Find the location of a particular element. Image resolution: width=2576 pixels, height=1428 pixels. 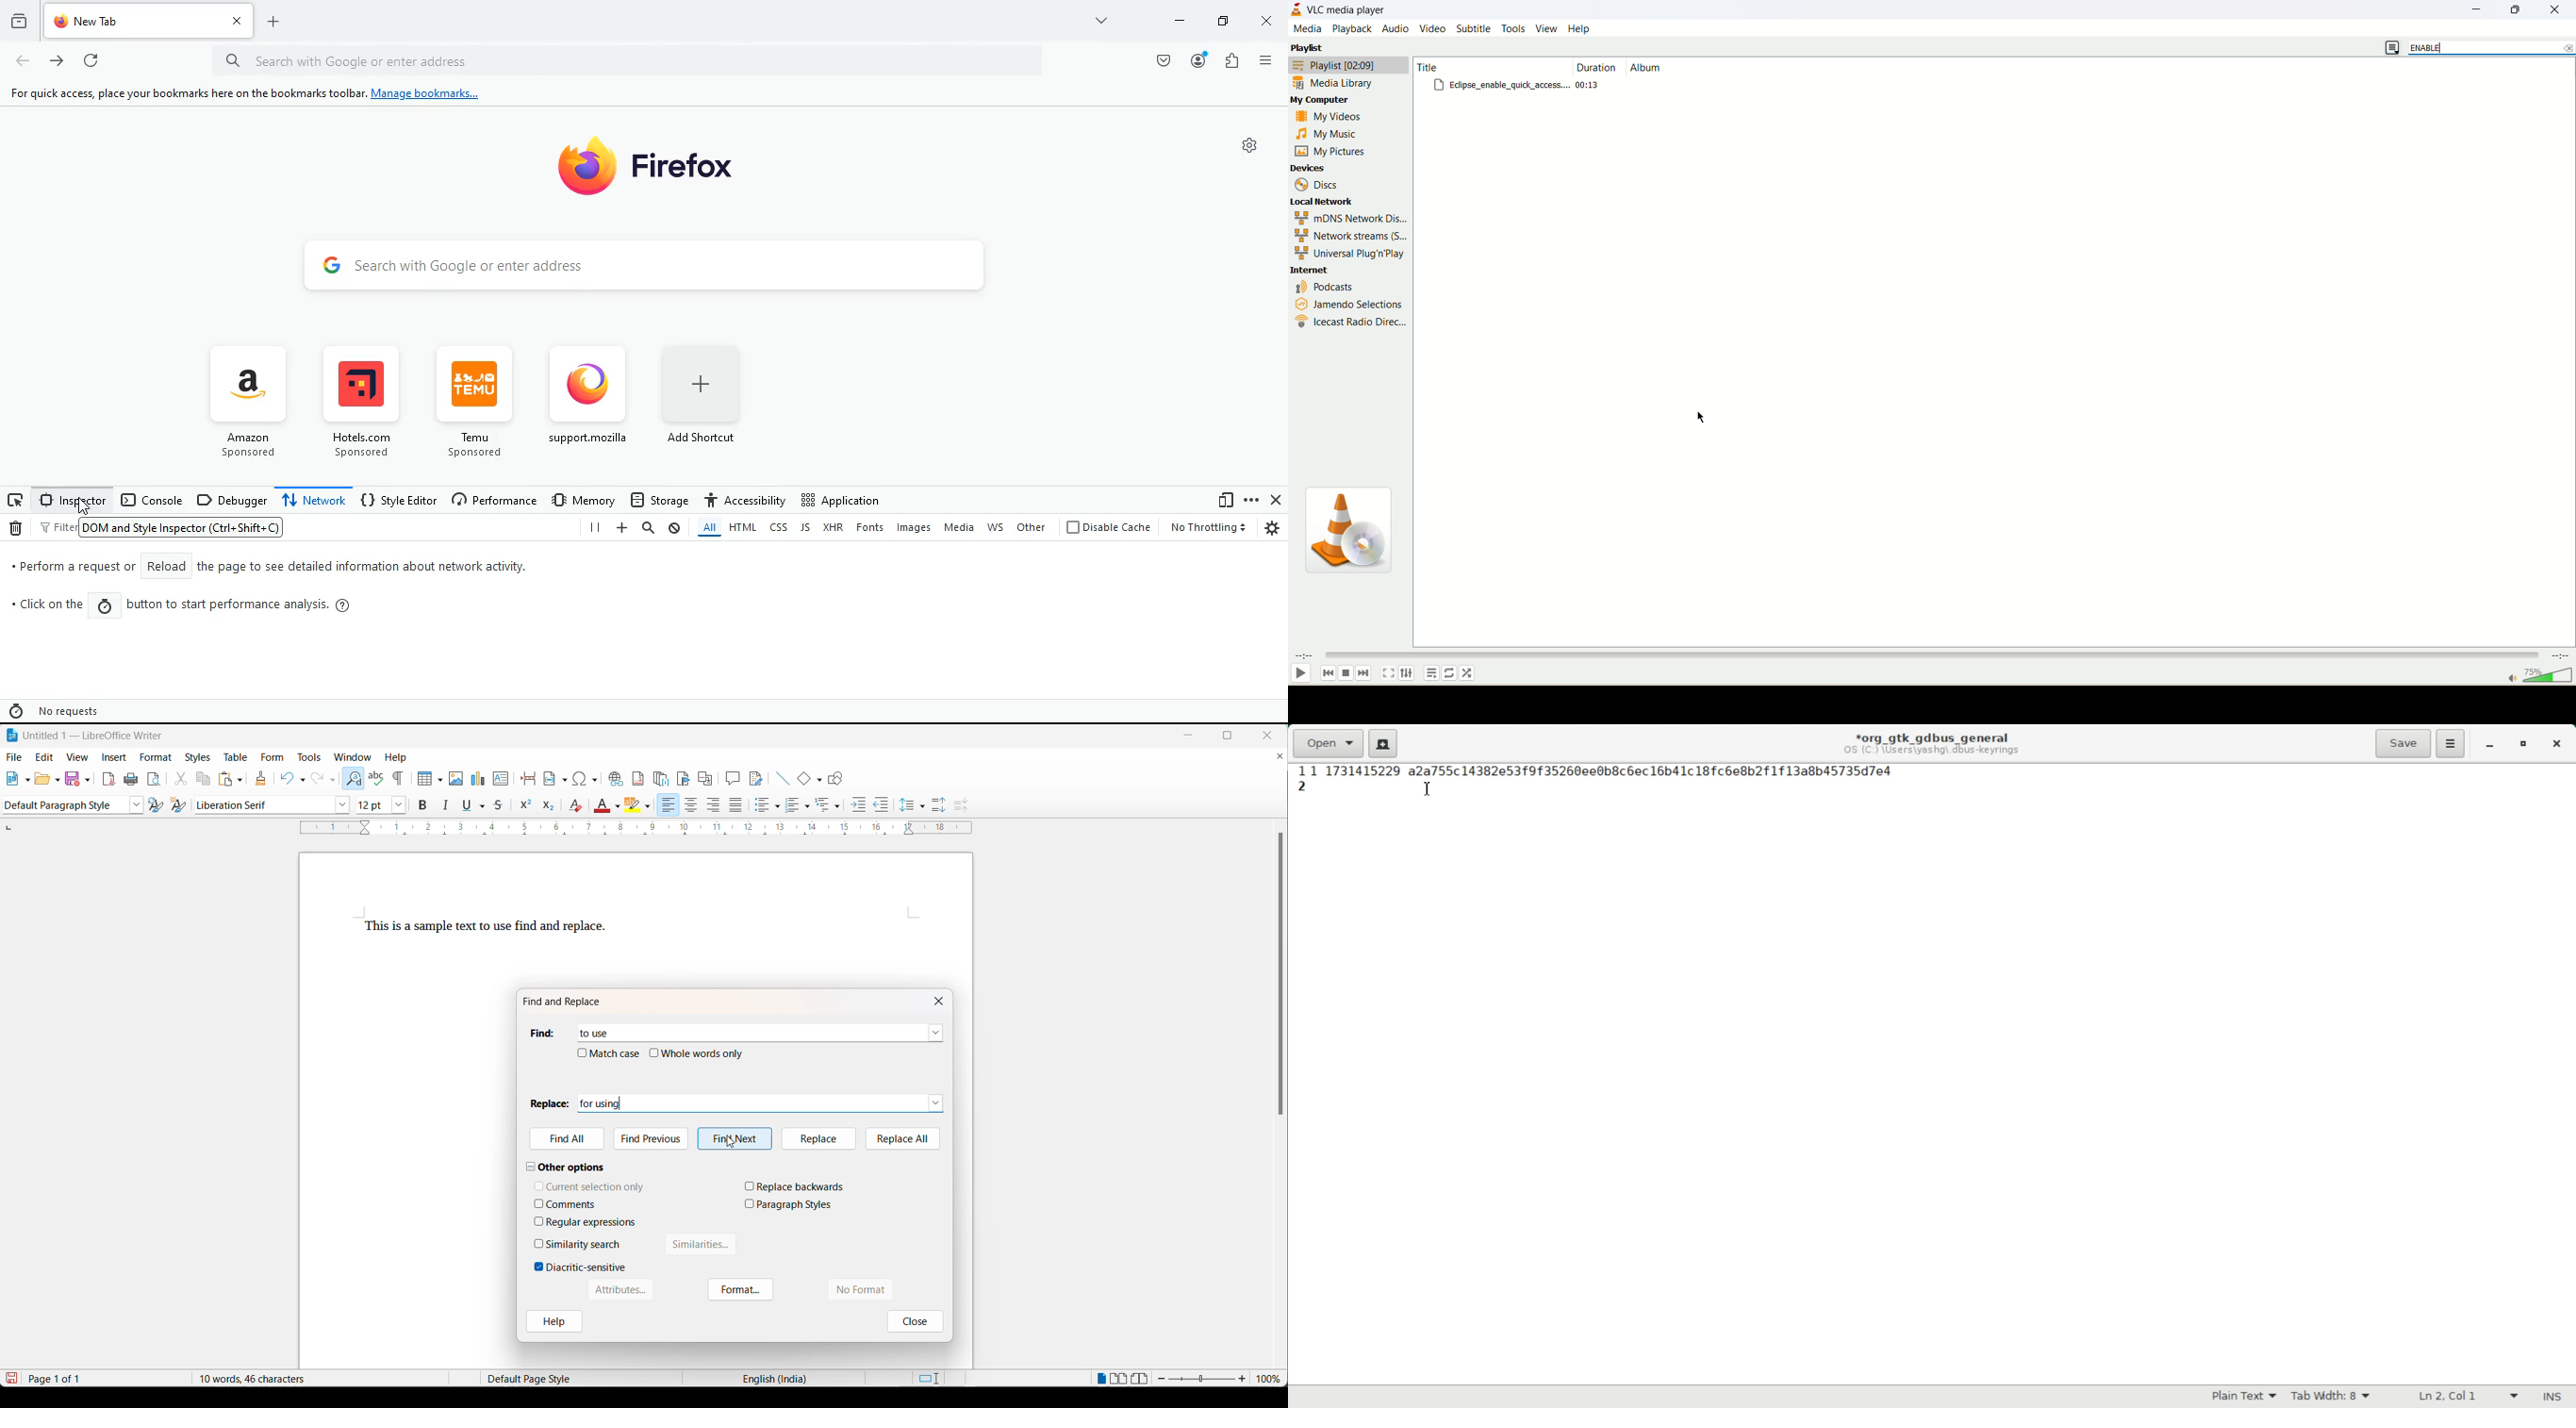

« Click on the is located at coordinates (49, 608).